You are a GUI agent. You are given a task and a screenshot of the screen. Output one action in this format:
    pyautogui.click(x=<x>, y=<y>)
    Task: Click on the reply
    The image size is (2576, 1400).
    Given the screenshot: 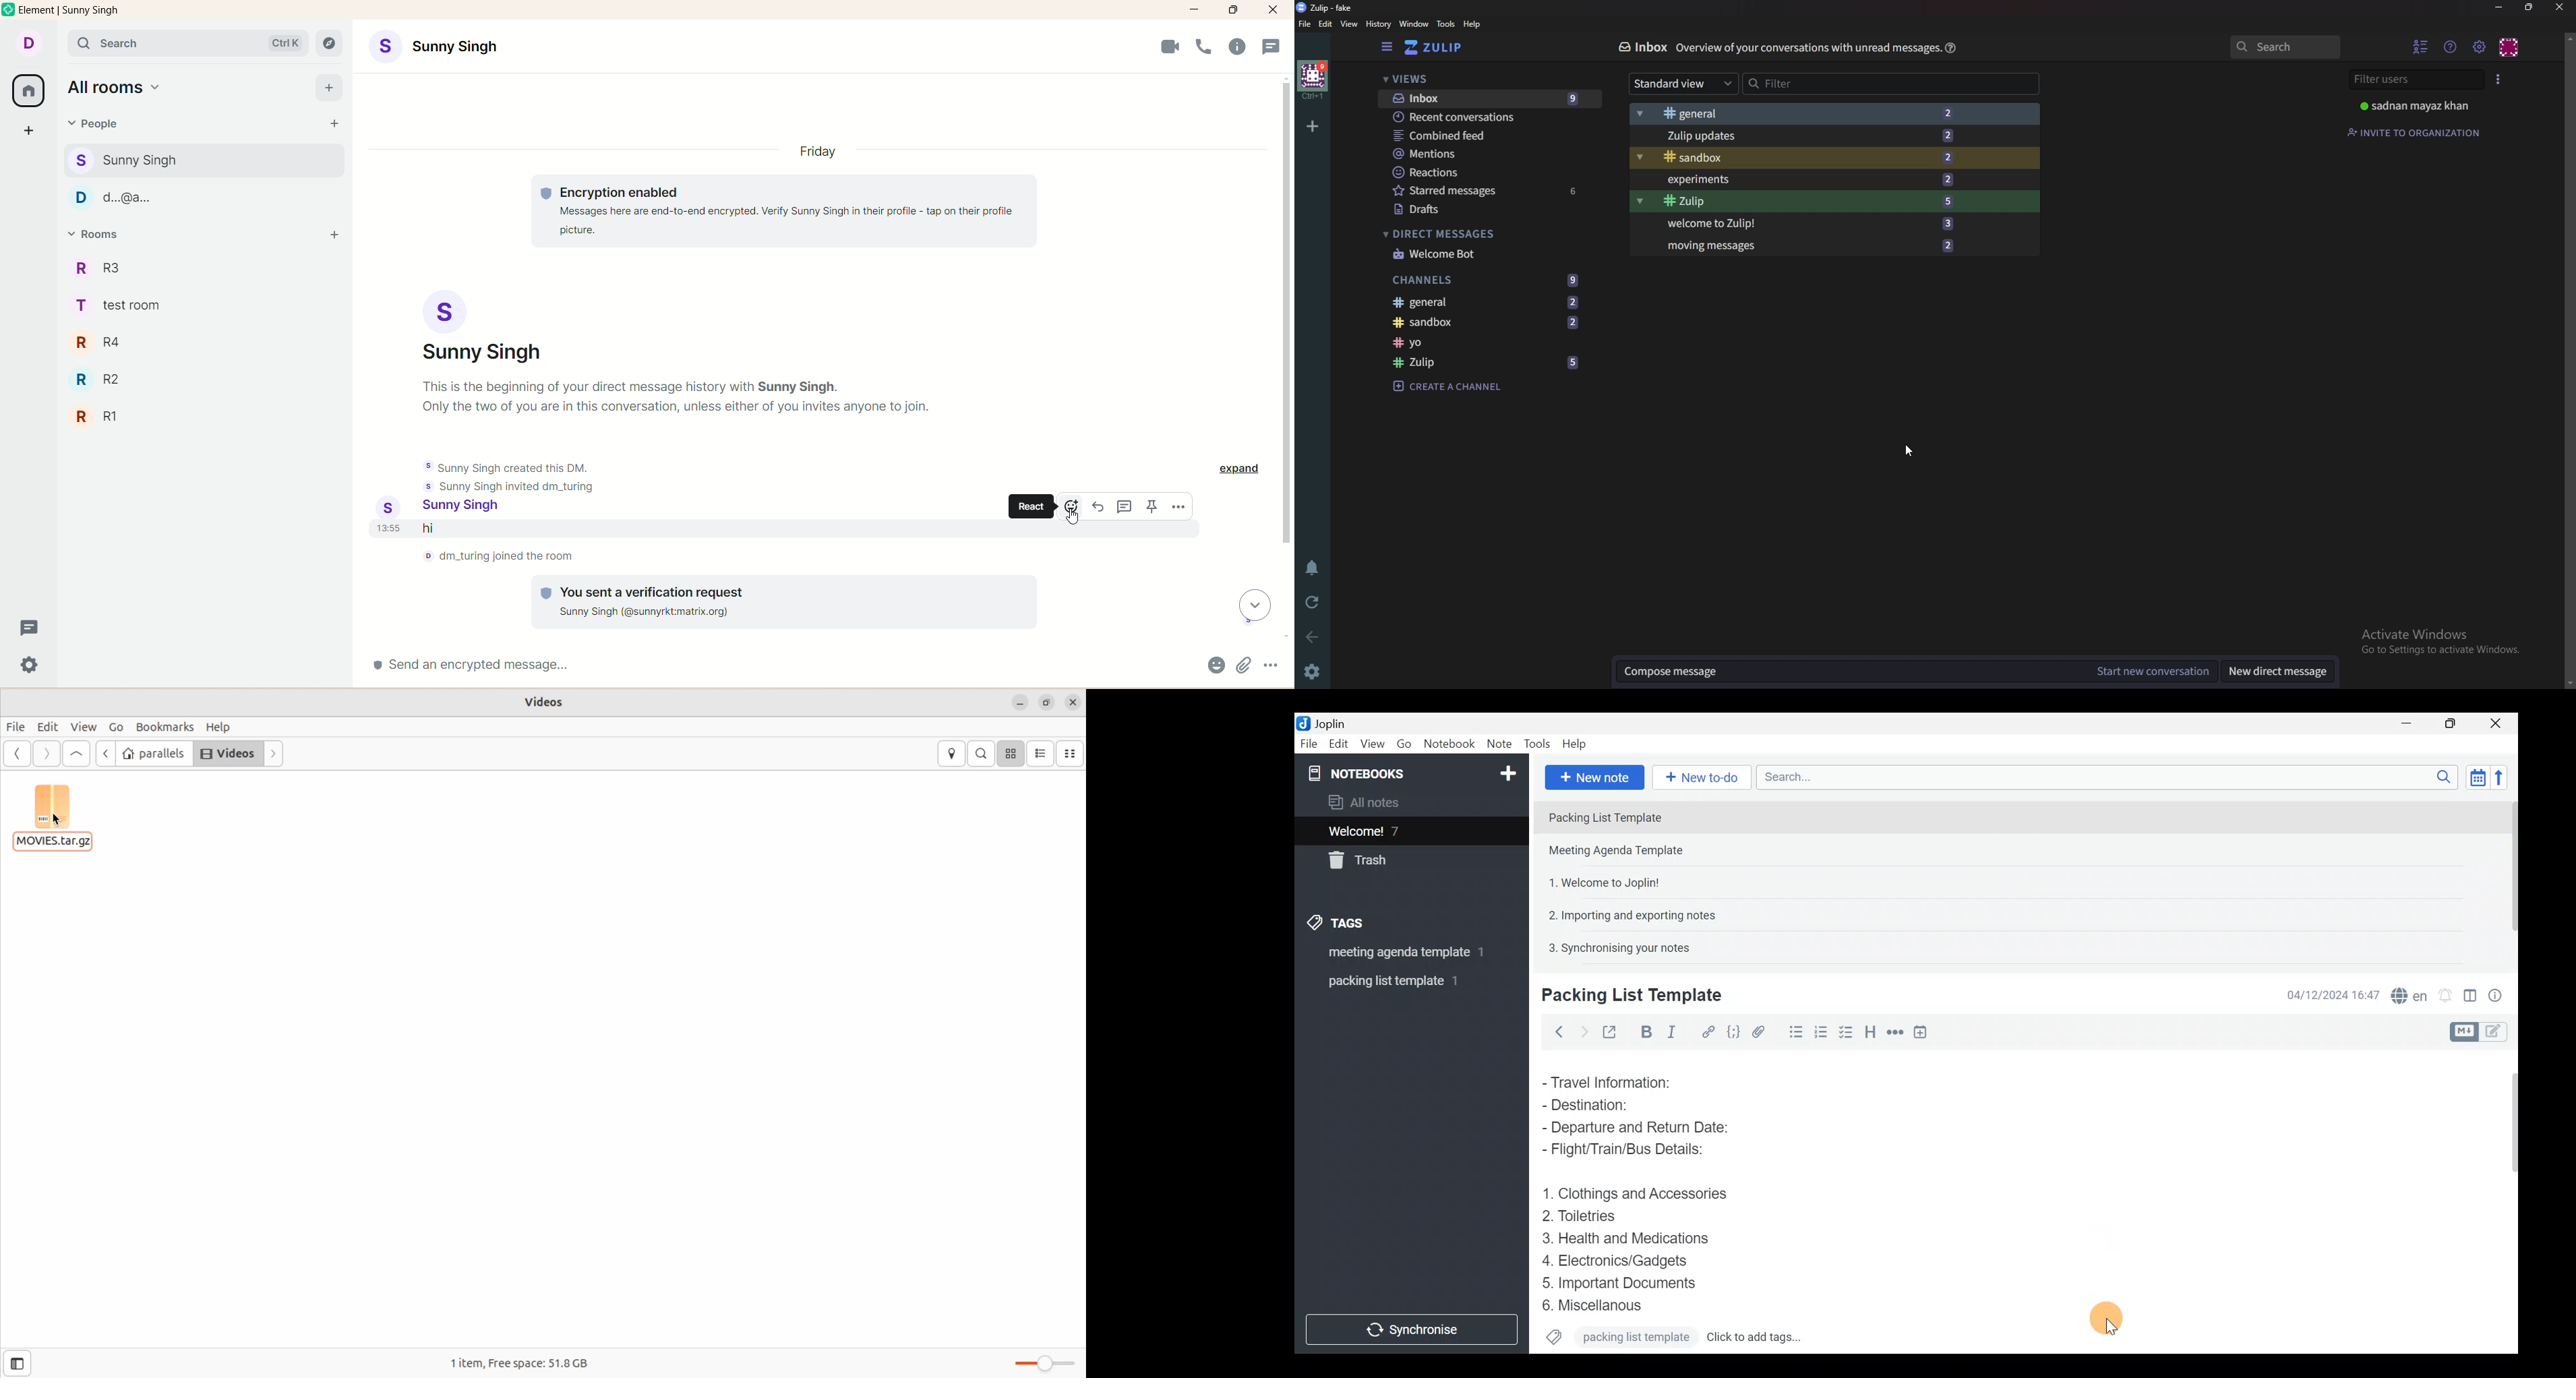 What is the action you would take?
    pyautogui.click(x=1099, y=506)
    